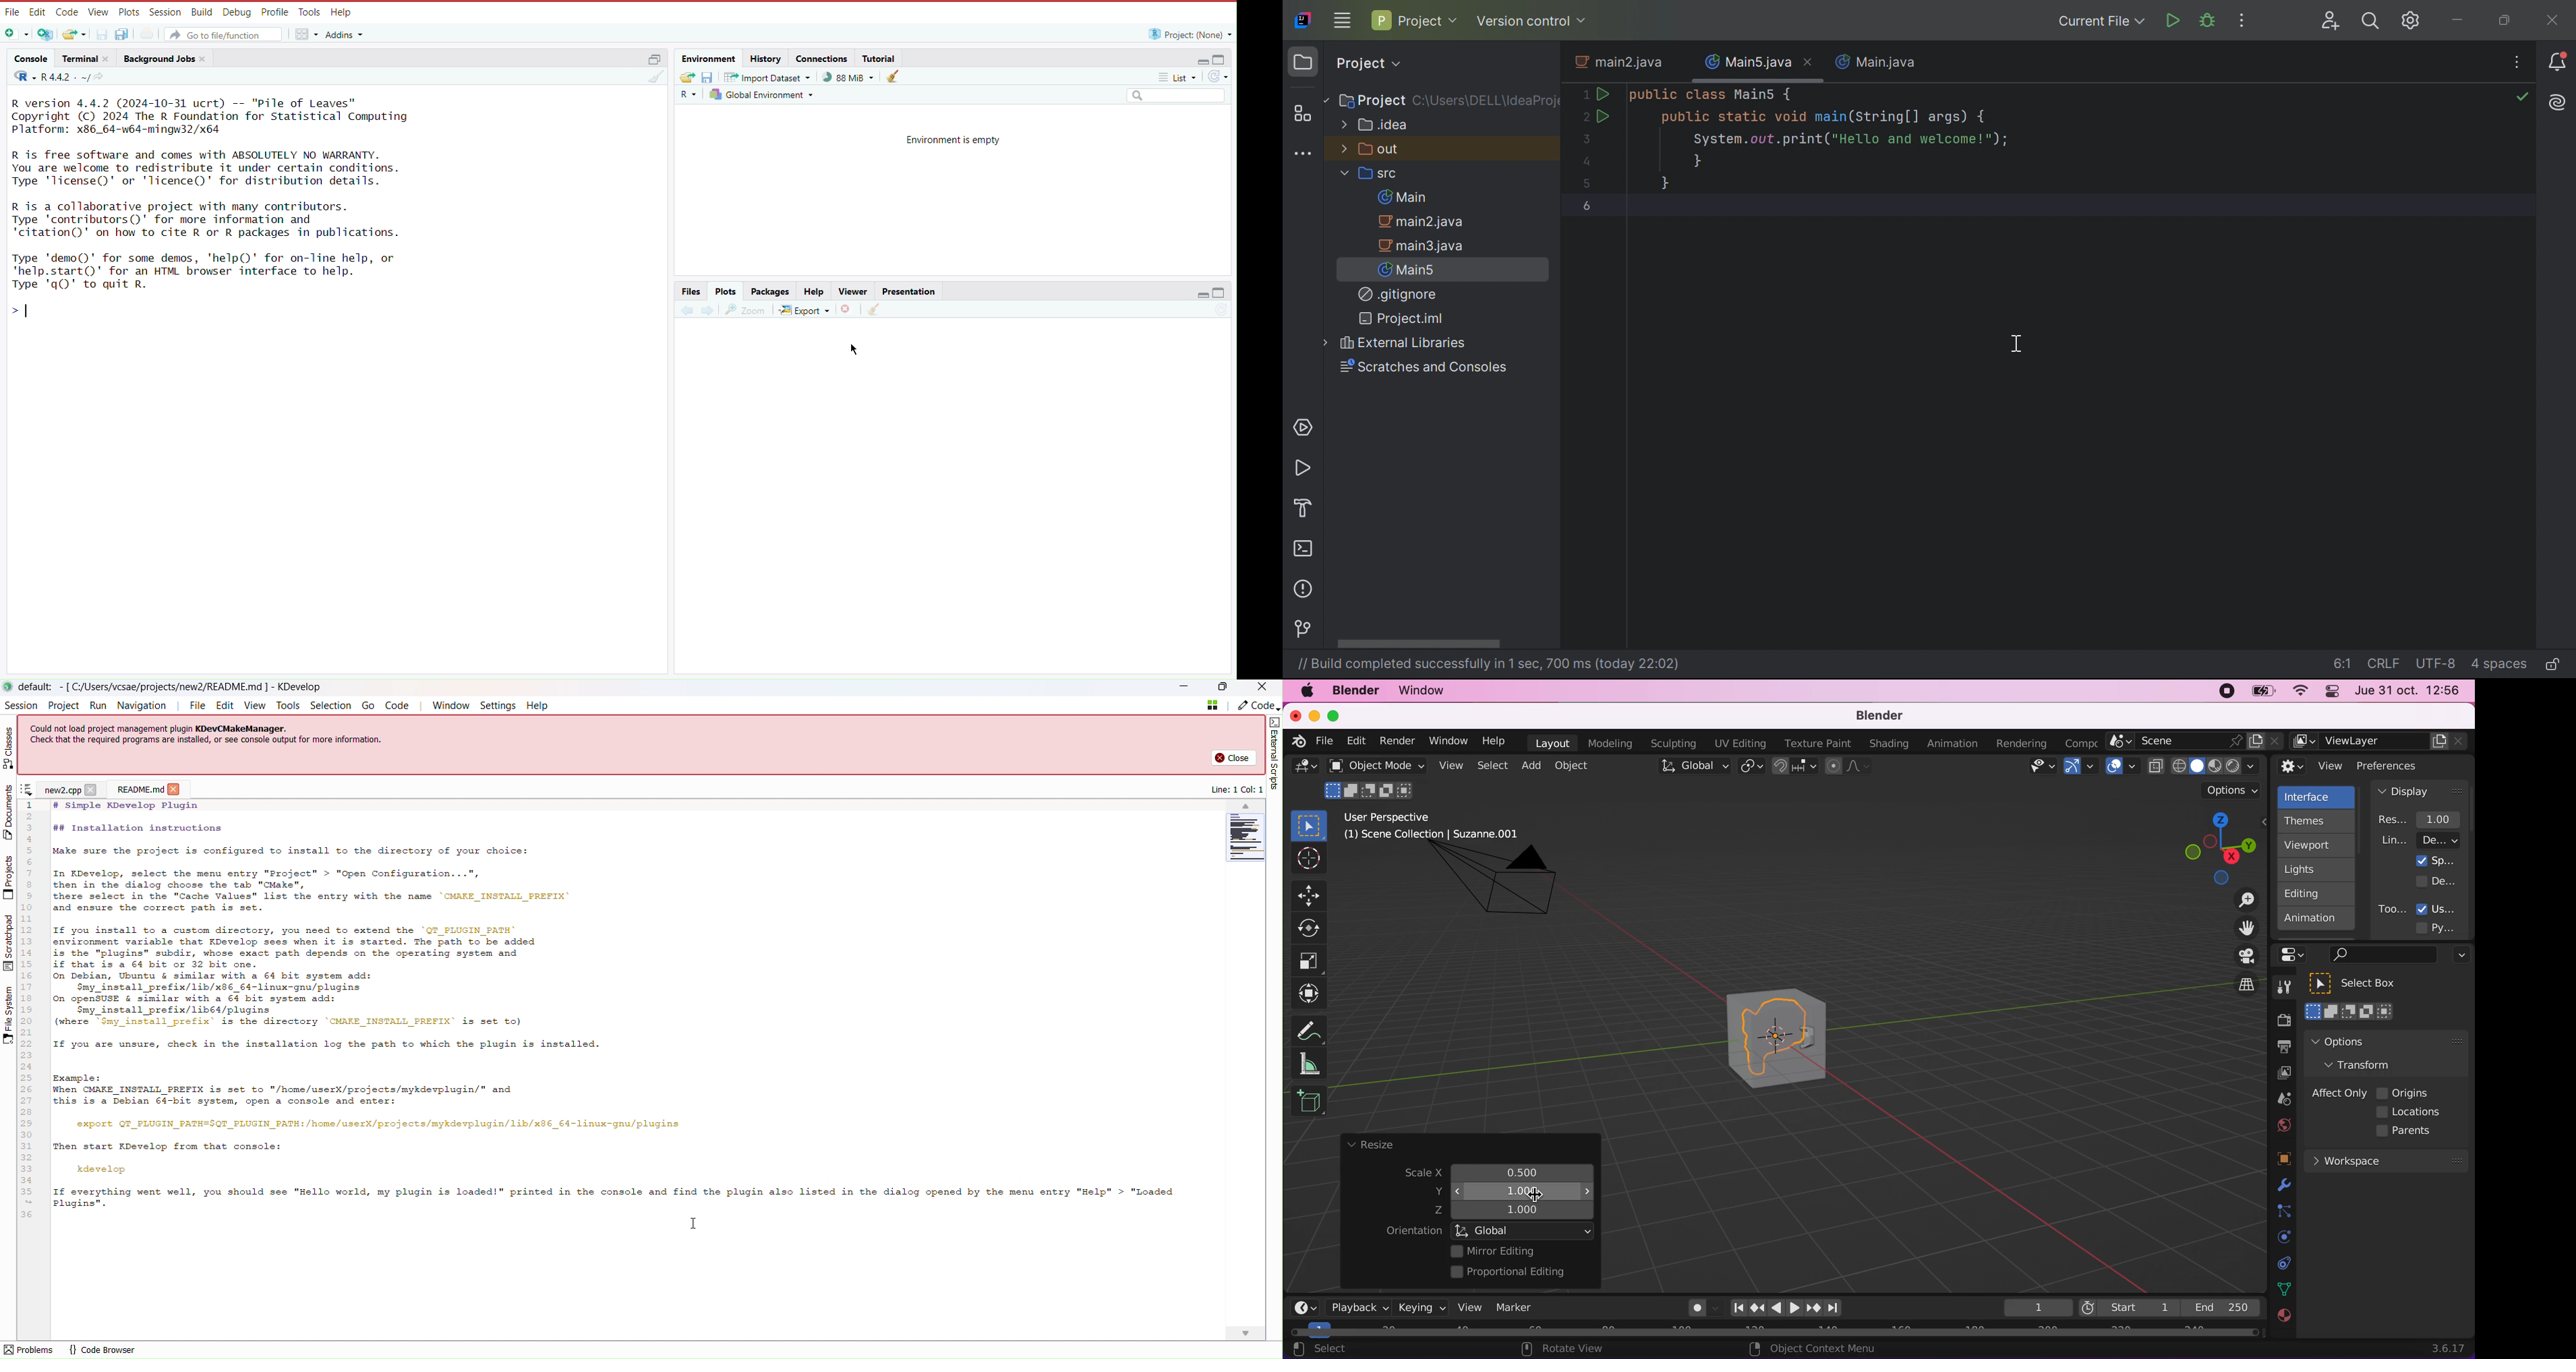 This screenshot has width=2576, height=1372. I want to click on Clear console (Ctrl +L), so click(658, 81).